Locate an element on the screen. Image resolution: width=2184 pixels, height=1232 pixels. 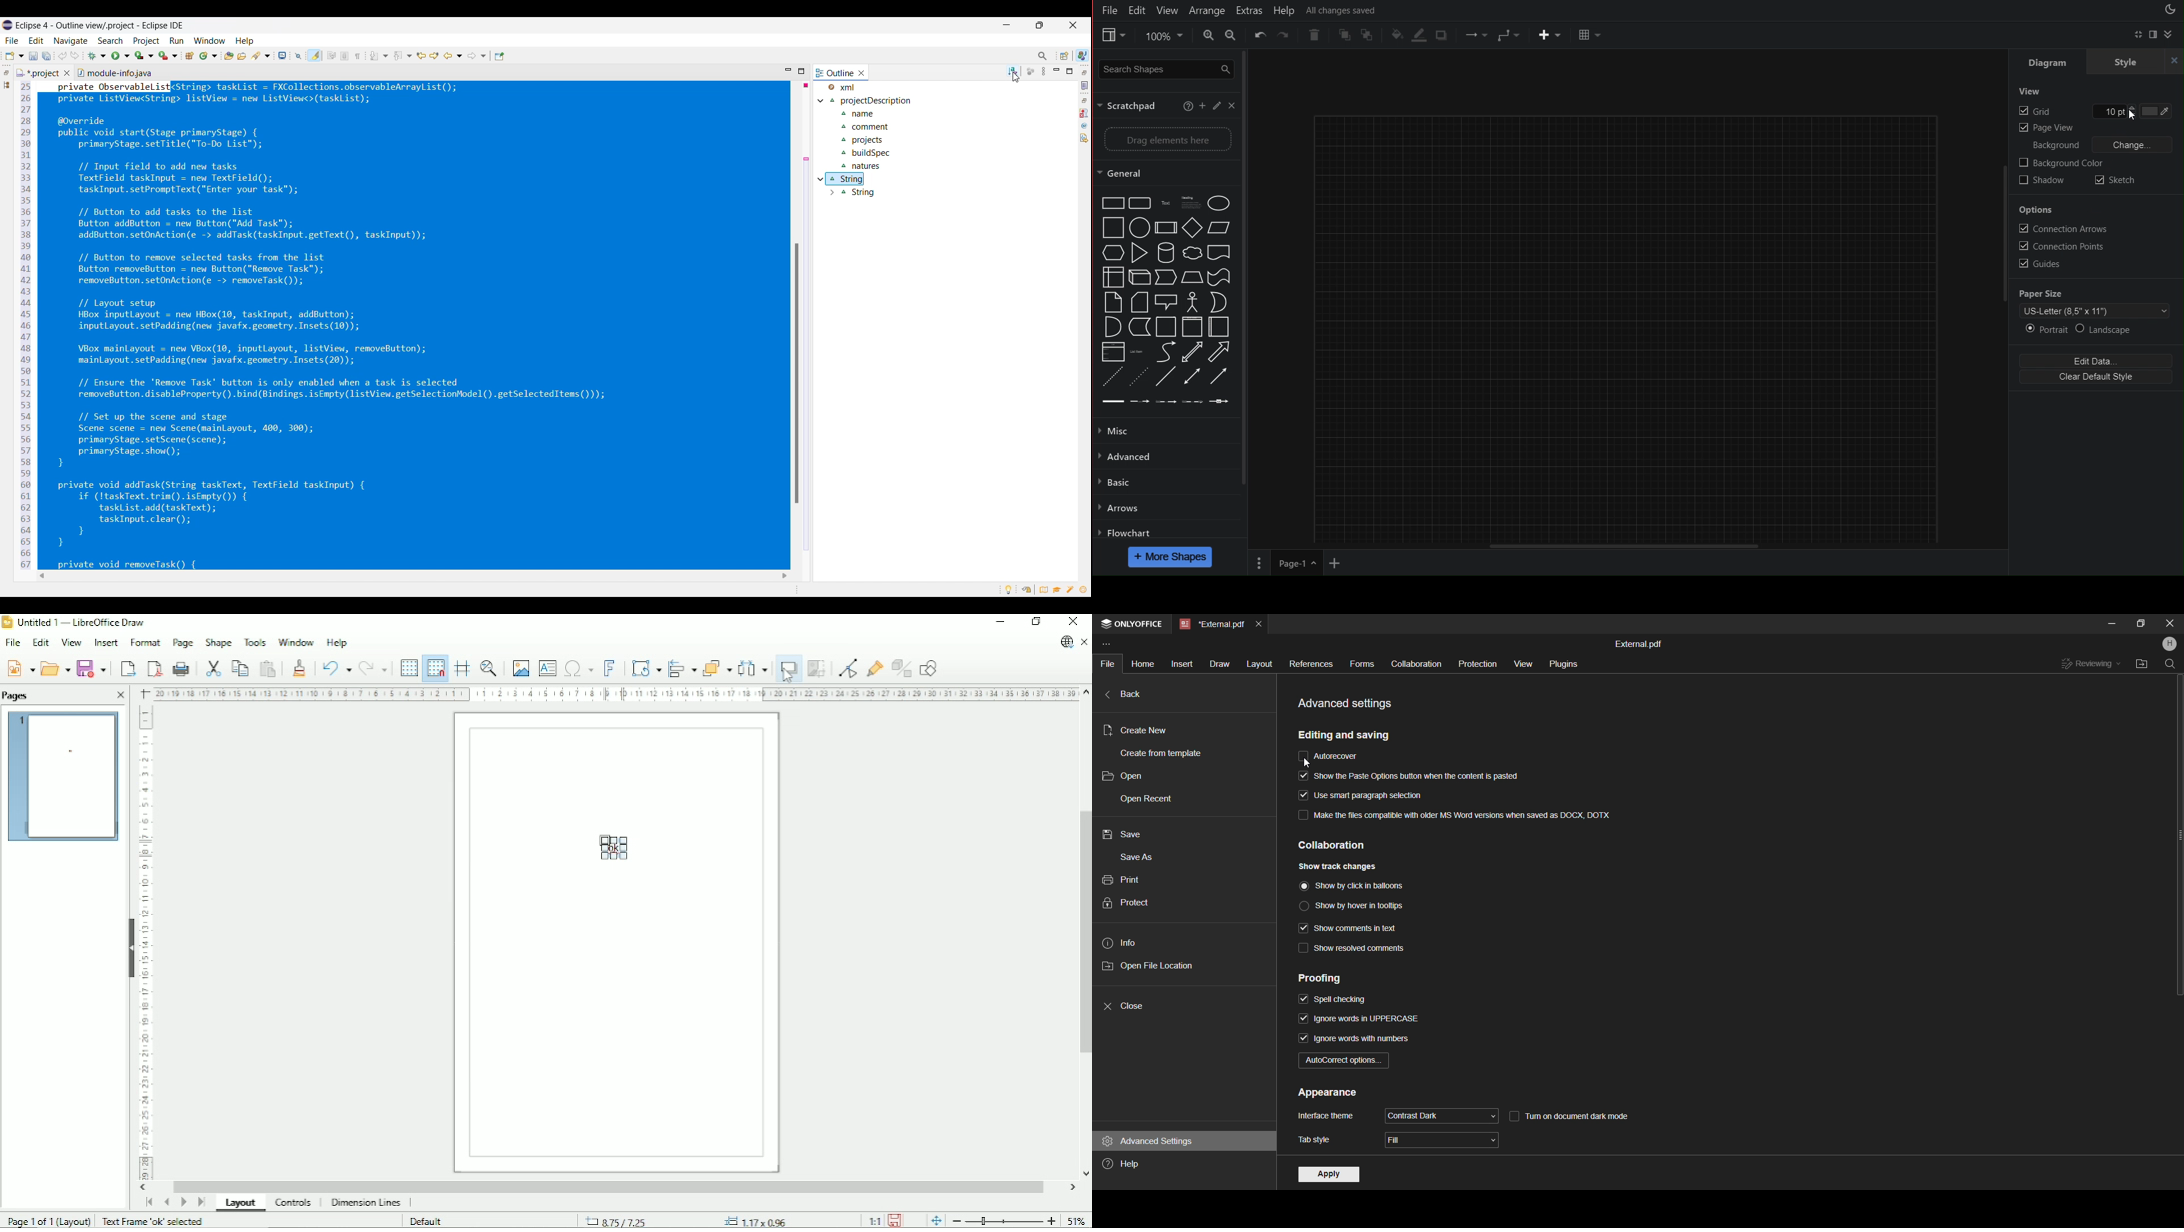
Page 1 is located at coordinates (1294, 564).